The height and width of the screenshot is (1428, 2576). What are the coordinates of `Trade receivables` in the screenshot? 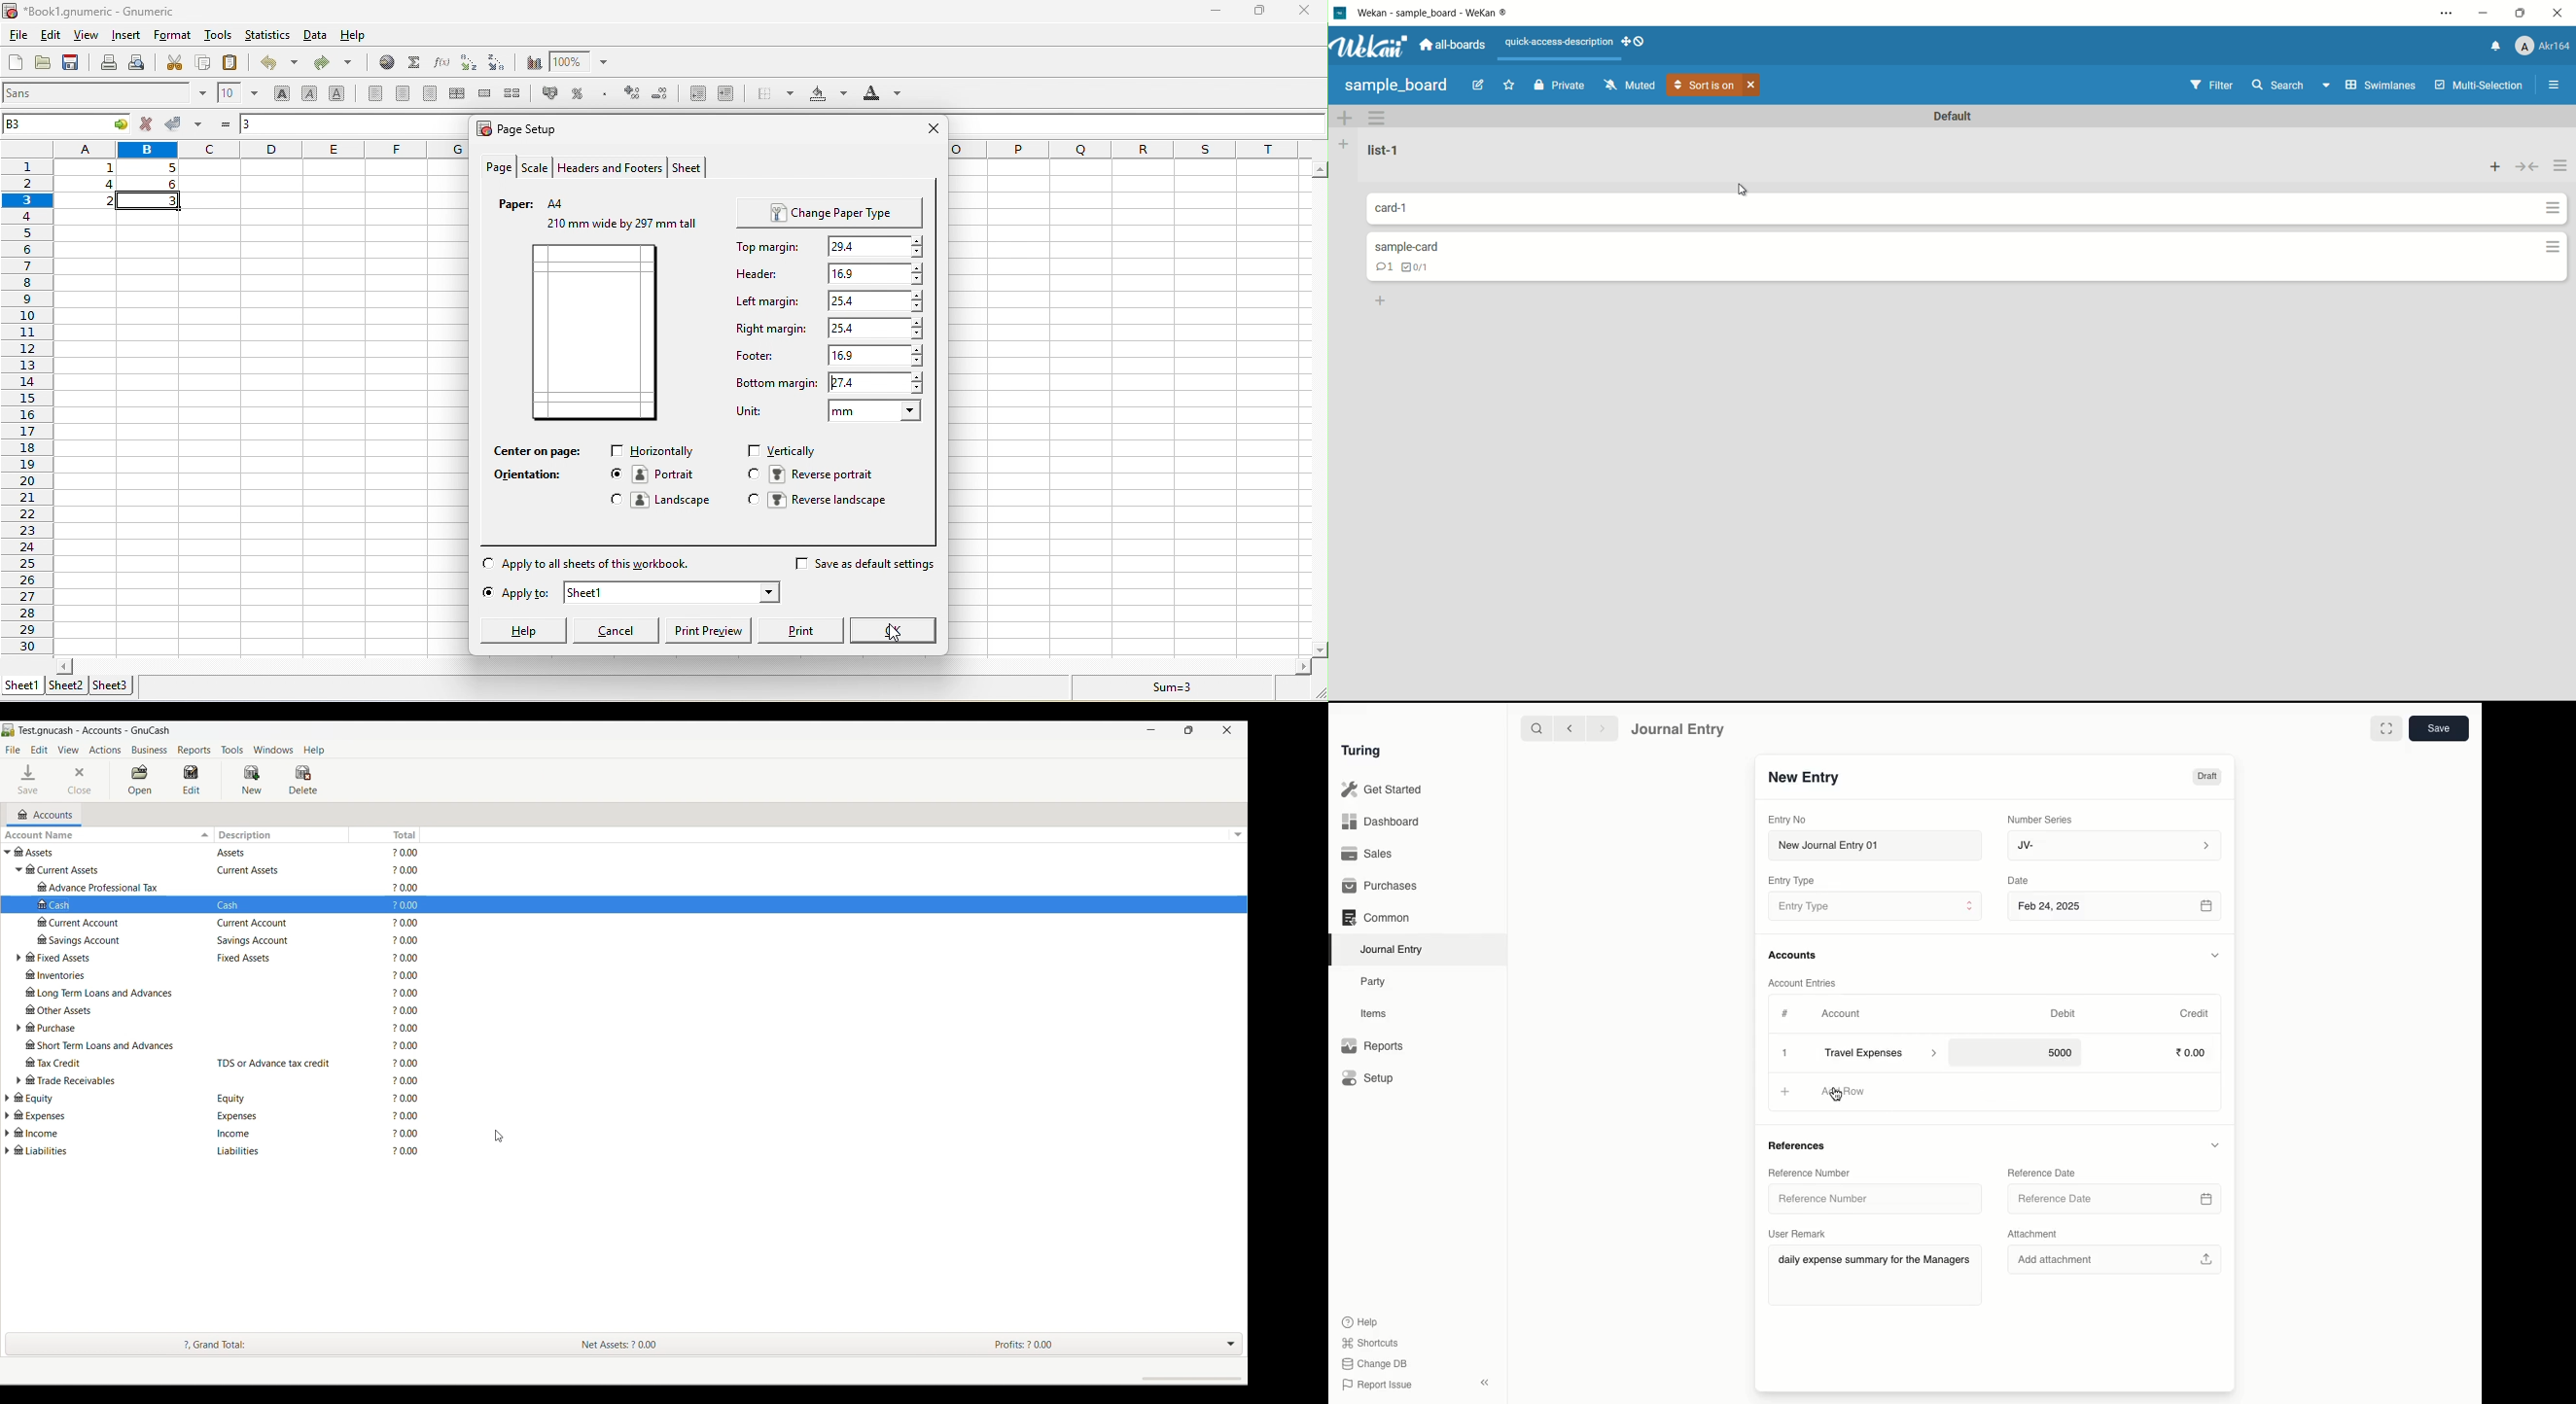 It's located at (110, 1080).